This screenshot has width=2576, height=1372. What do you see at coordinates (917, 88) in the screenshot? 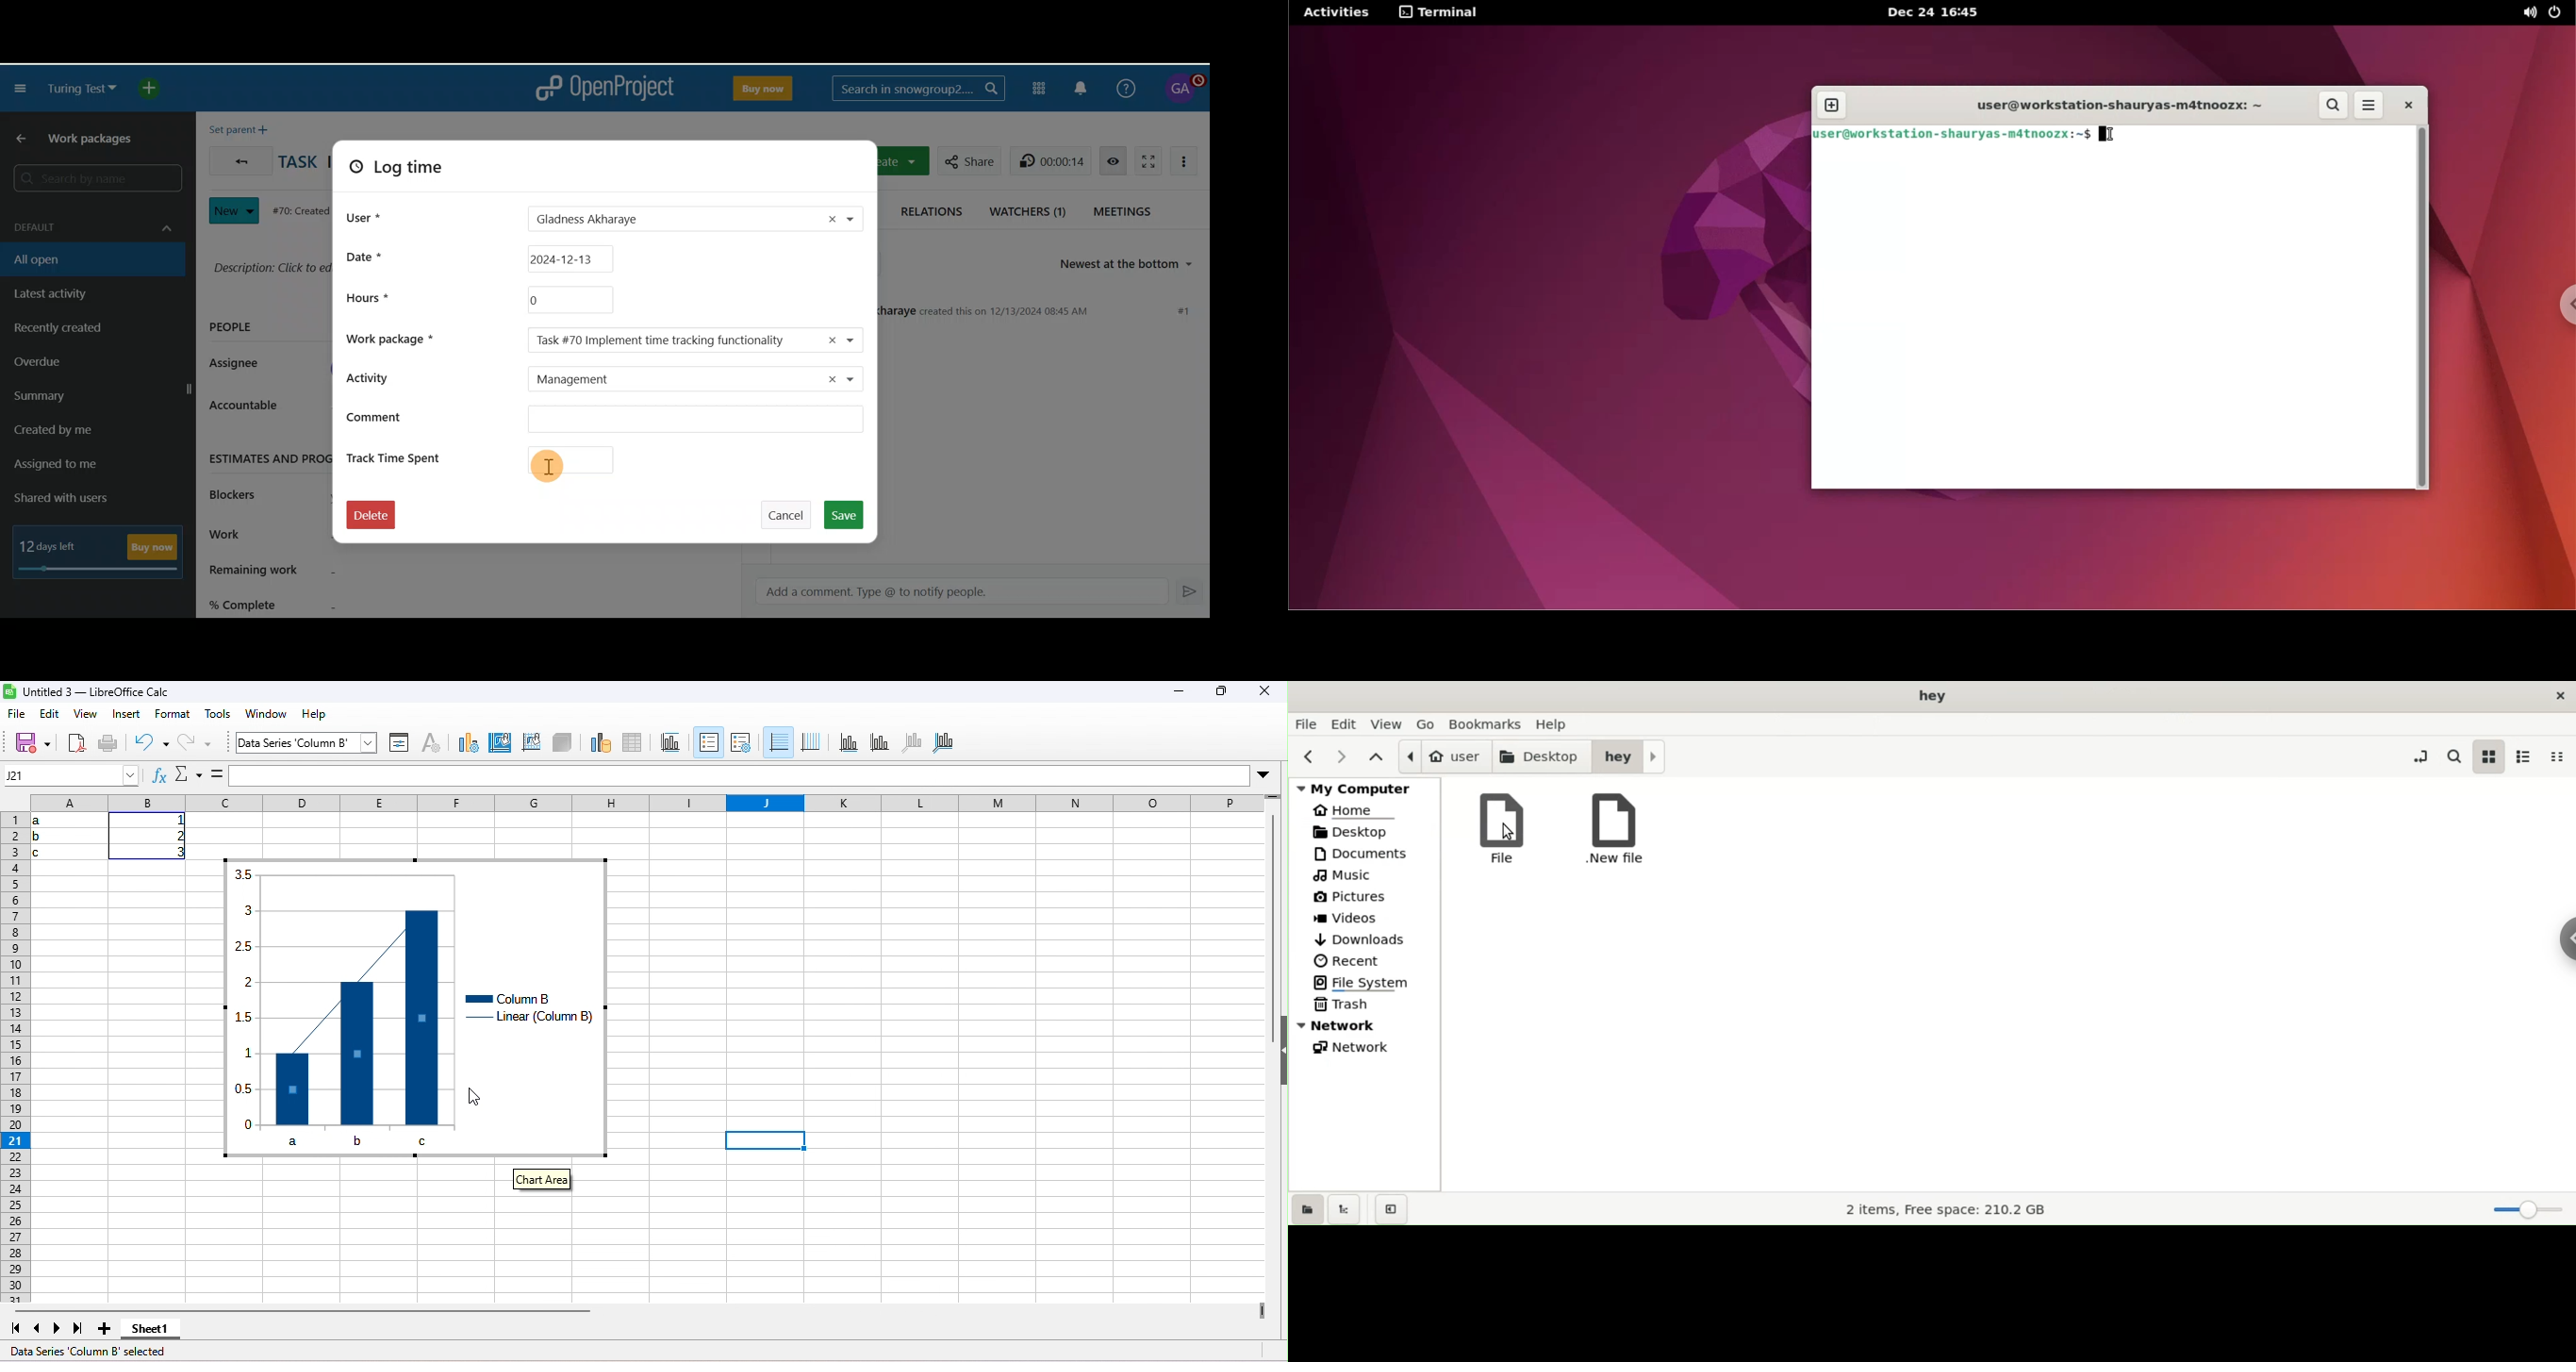
I see `Search in snowgroup2.. ` at bounding box center [917, 88].